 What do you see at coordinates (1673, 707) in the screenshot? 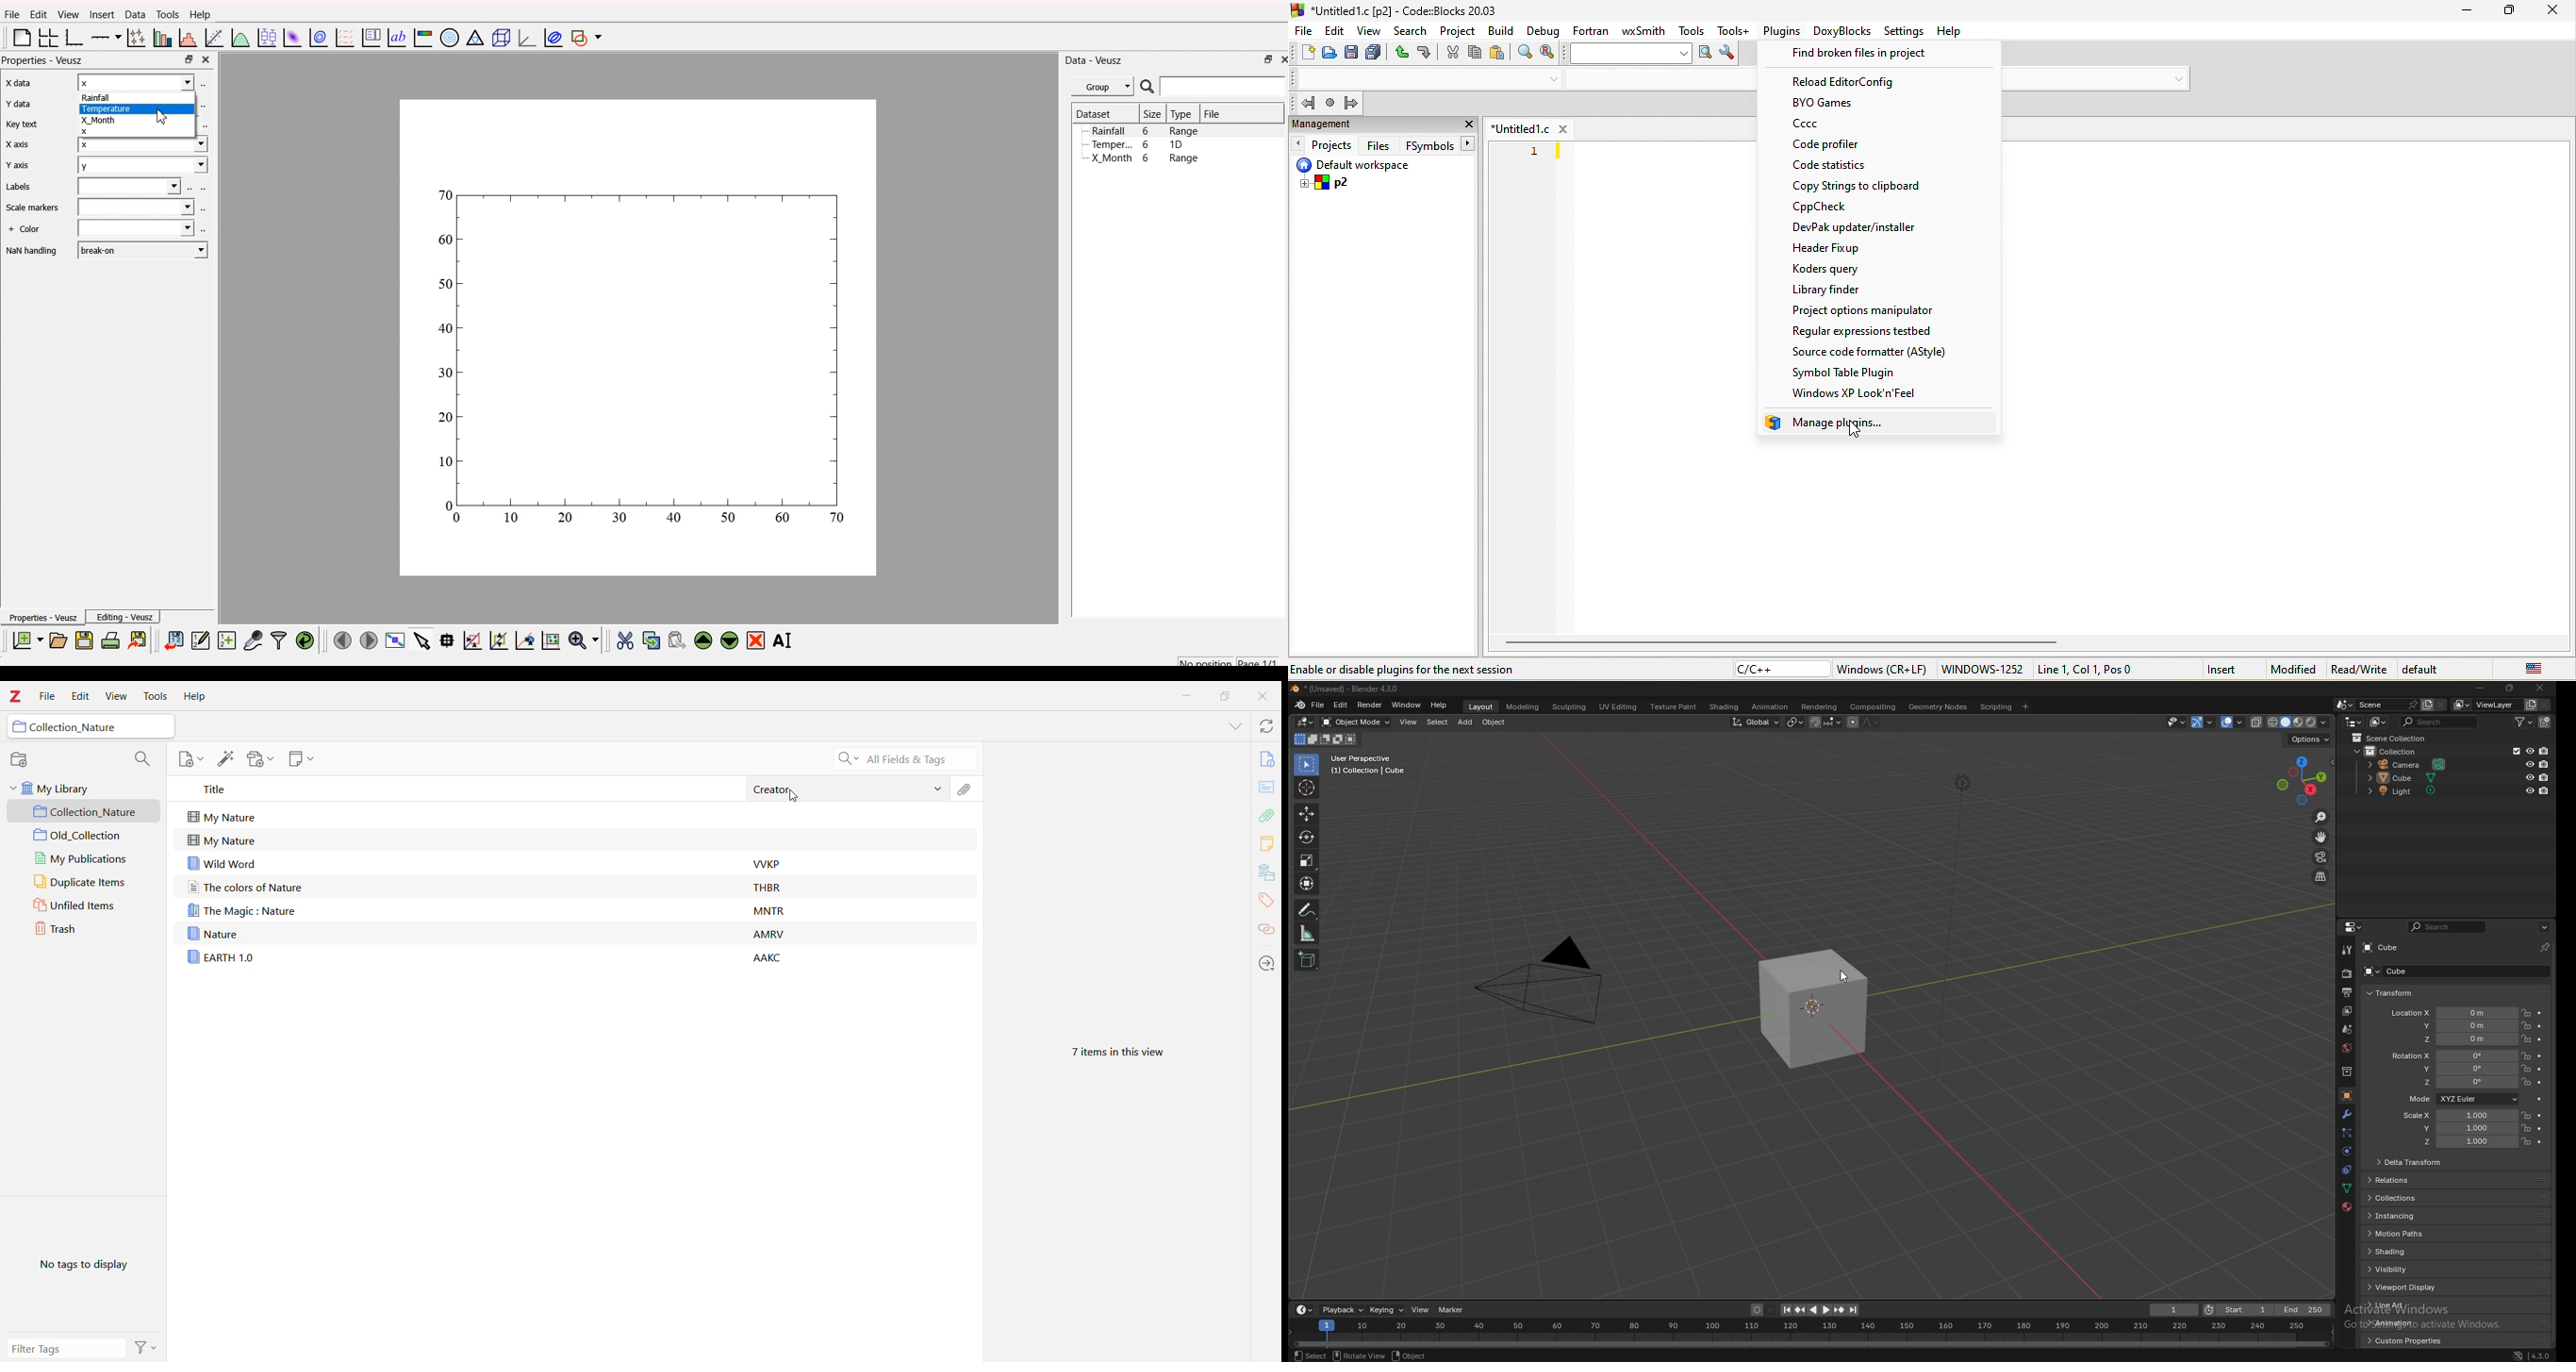
I see `texture paint` at bounding box center [1673, 707].